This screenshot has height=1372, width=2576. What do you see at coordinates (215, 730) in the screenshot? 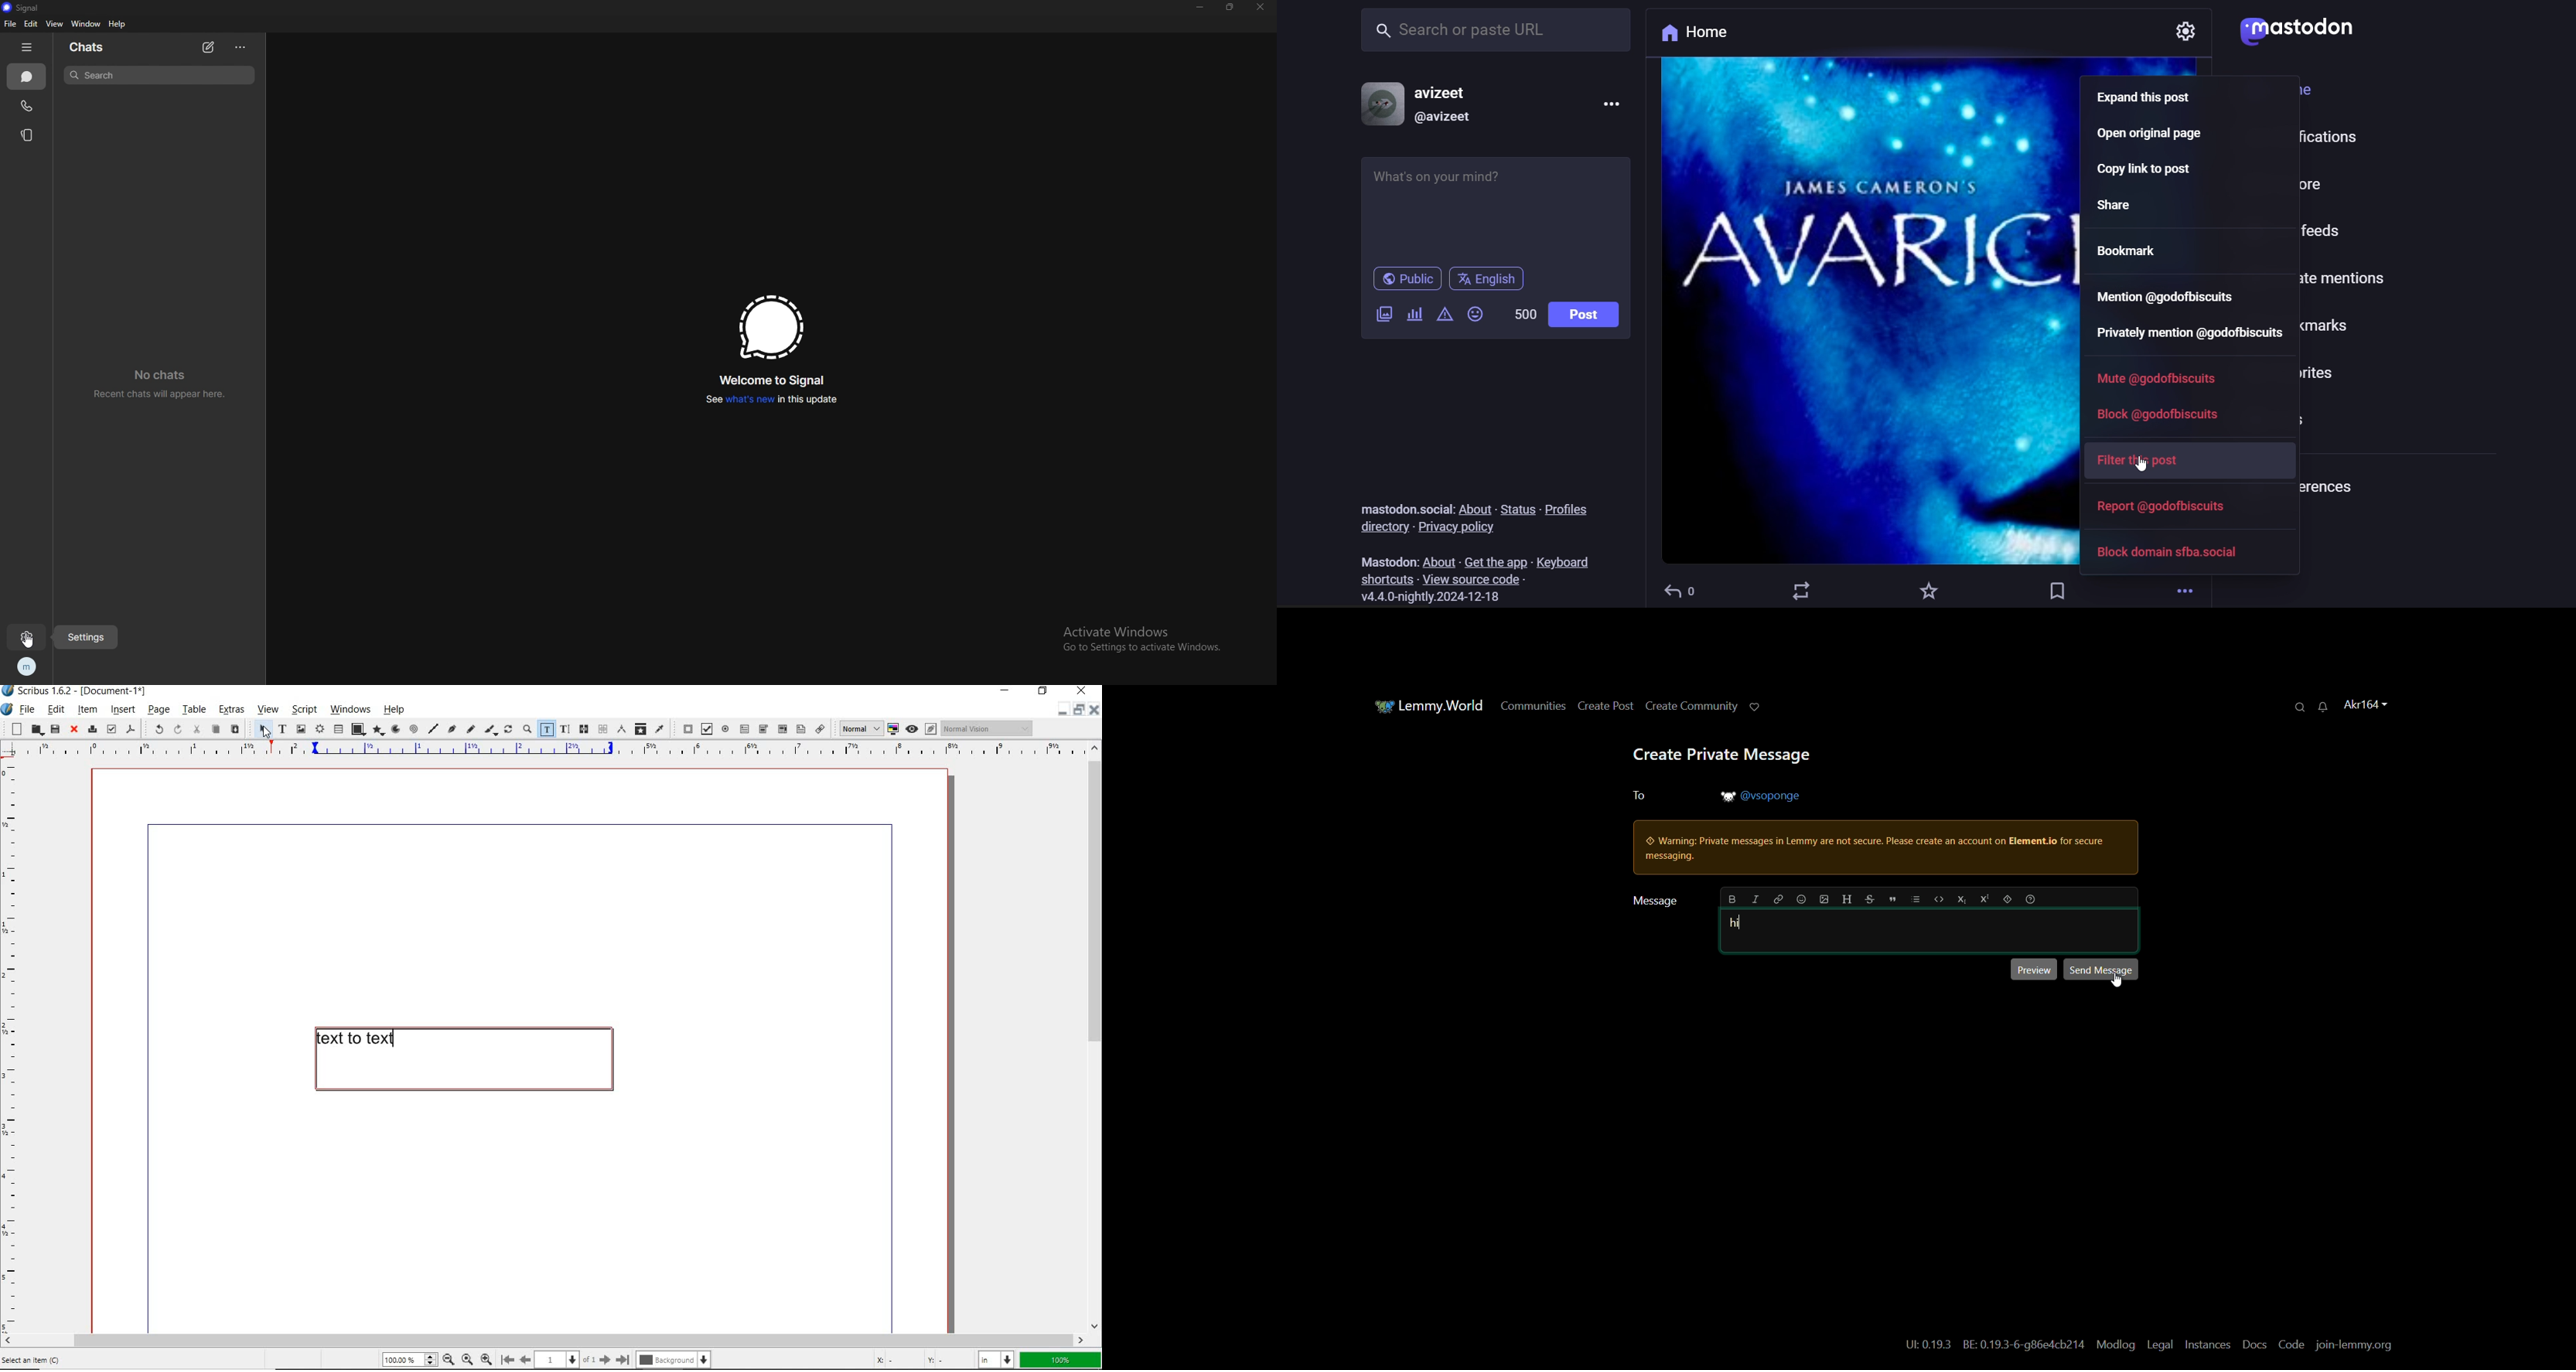
I see `copy` at bounding box center [215, 730].